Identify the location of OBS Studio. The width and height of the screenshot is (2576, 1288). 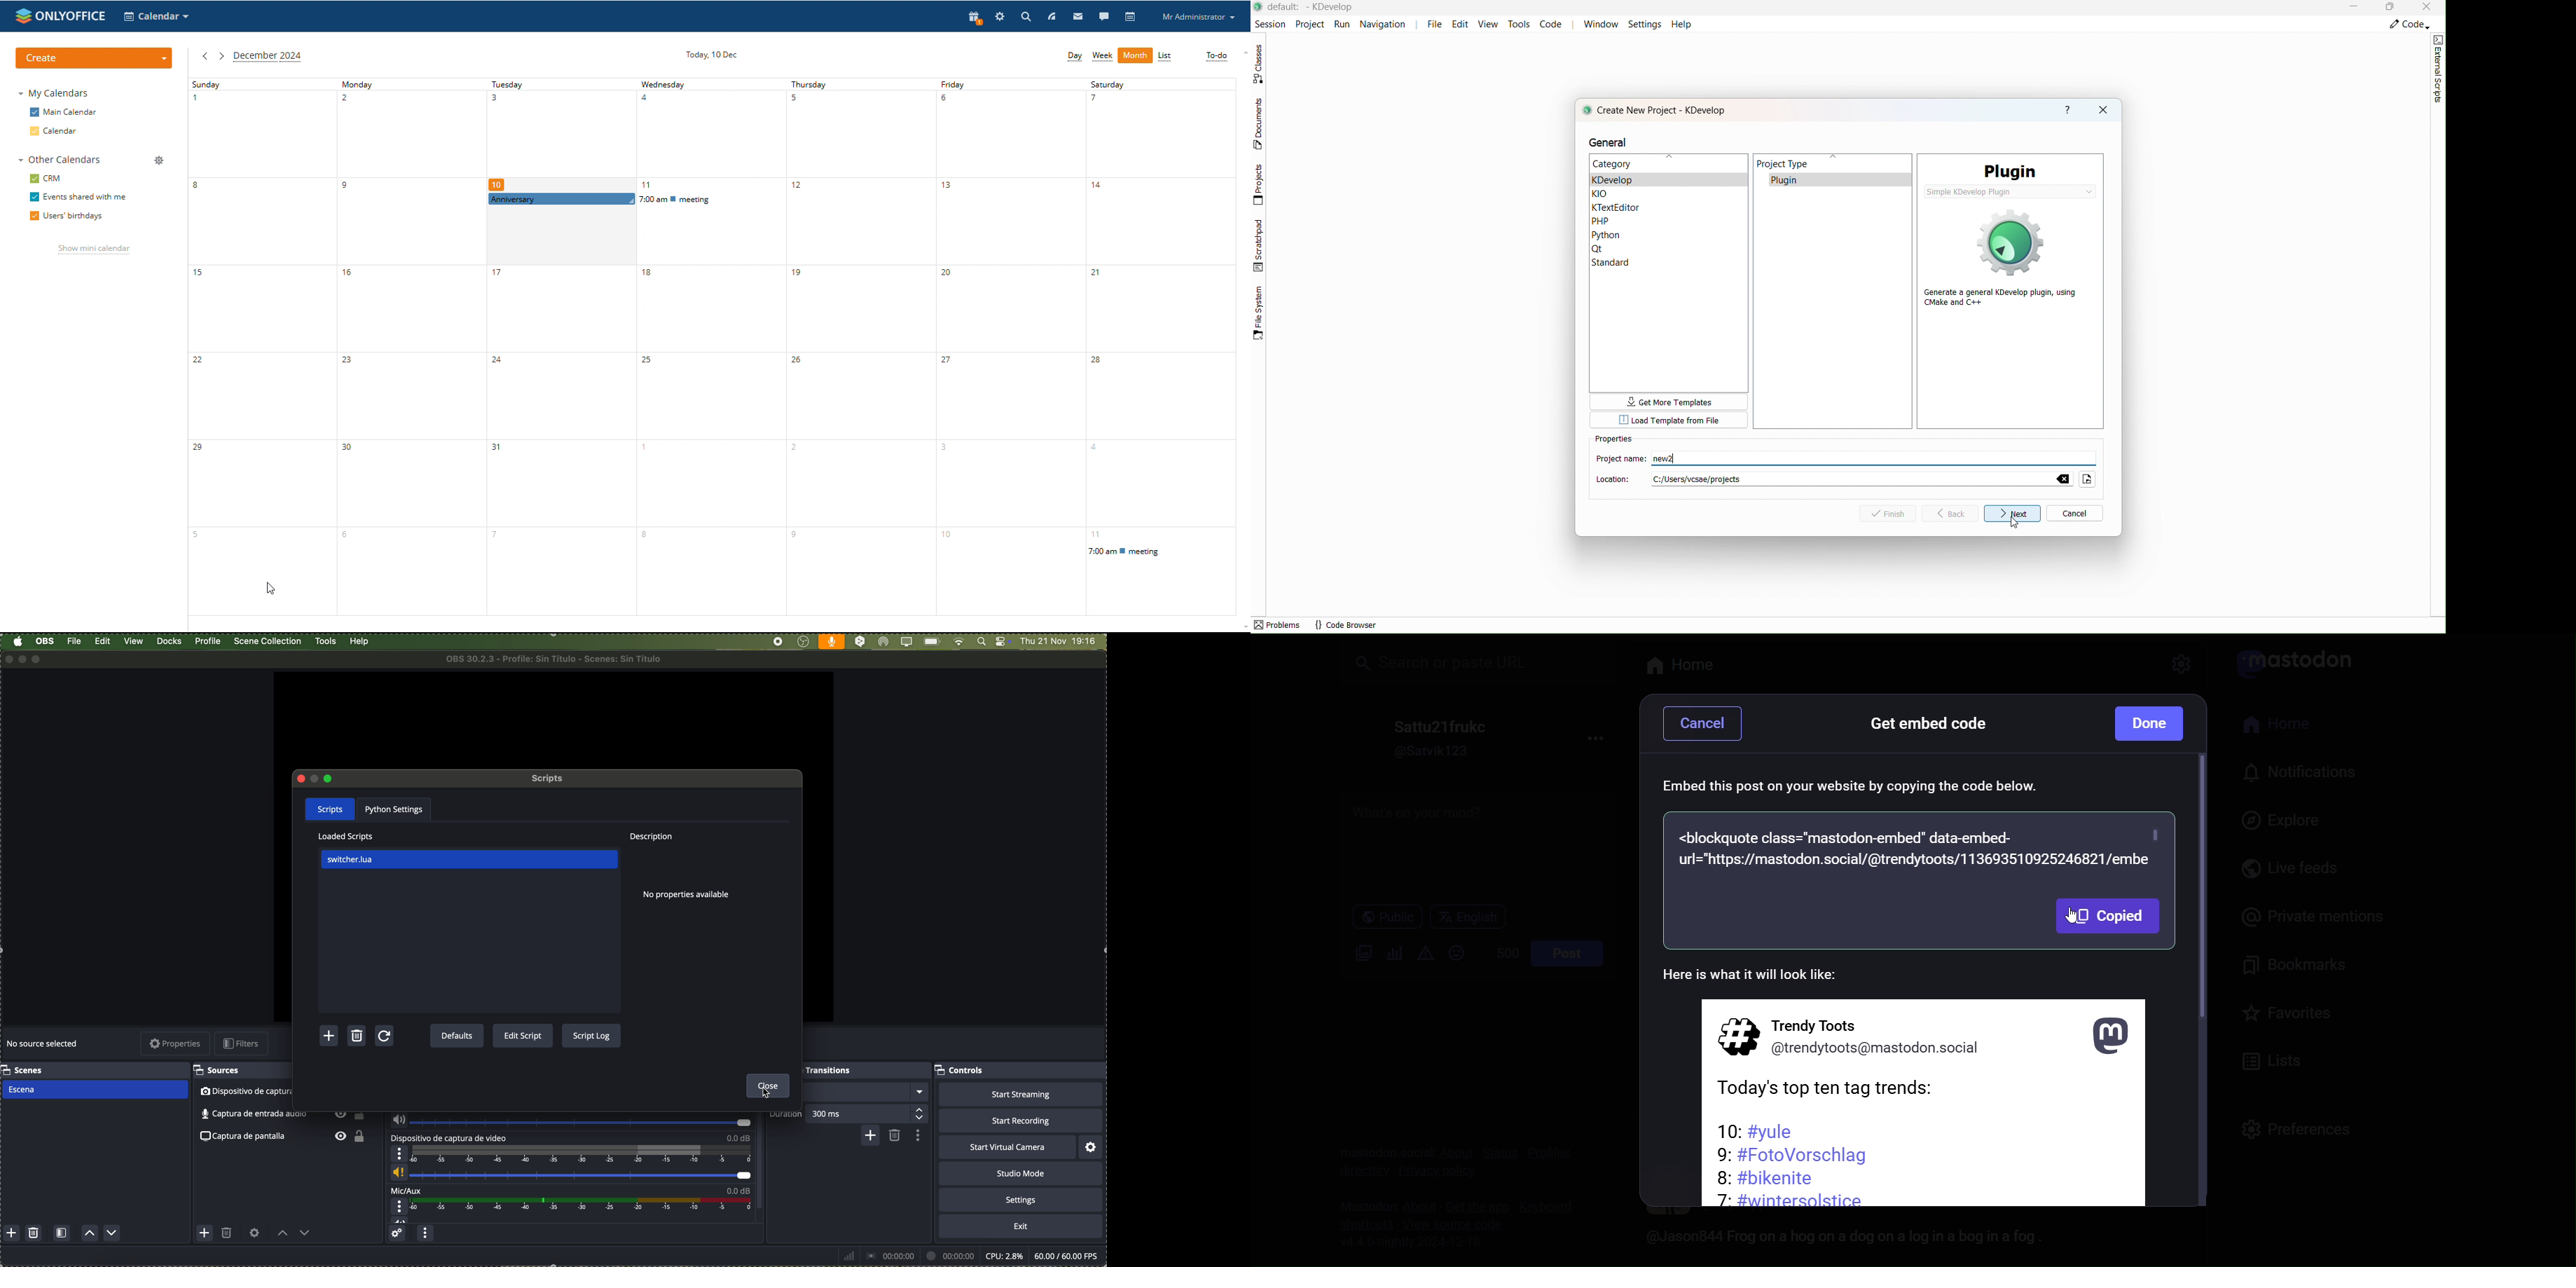
(803, 642).